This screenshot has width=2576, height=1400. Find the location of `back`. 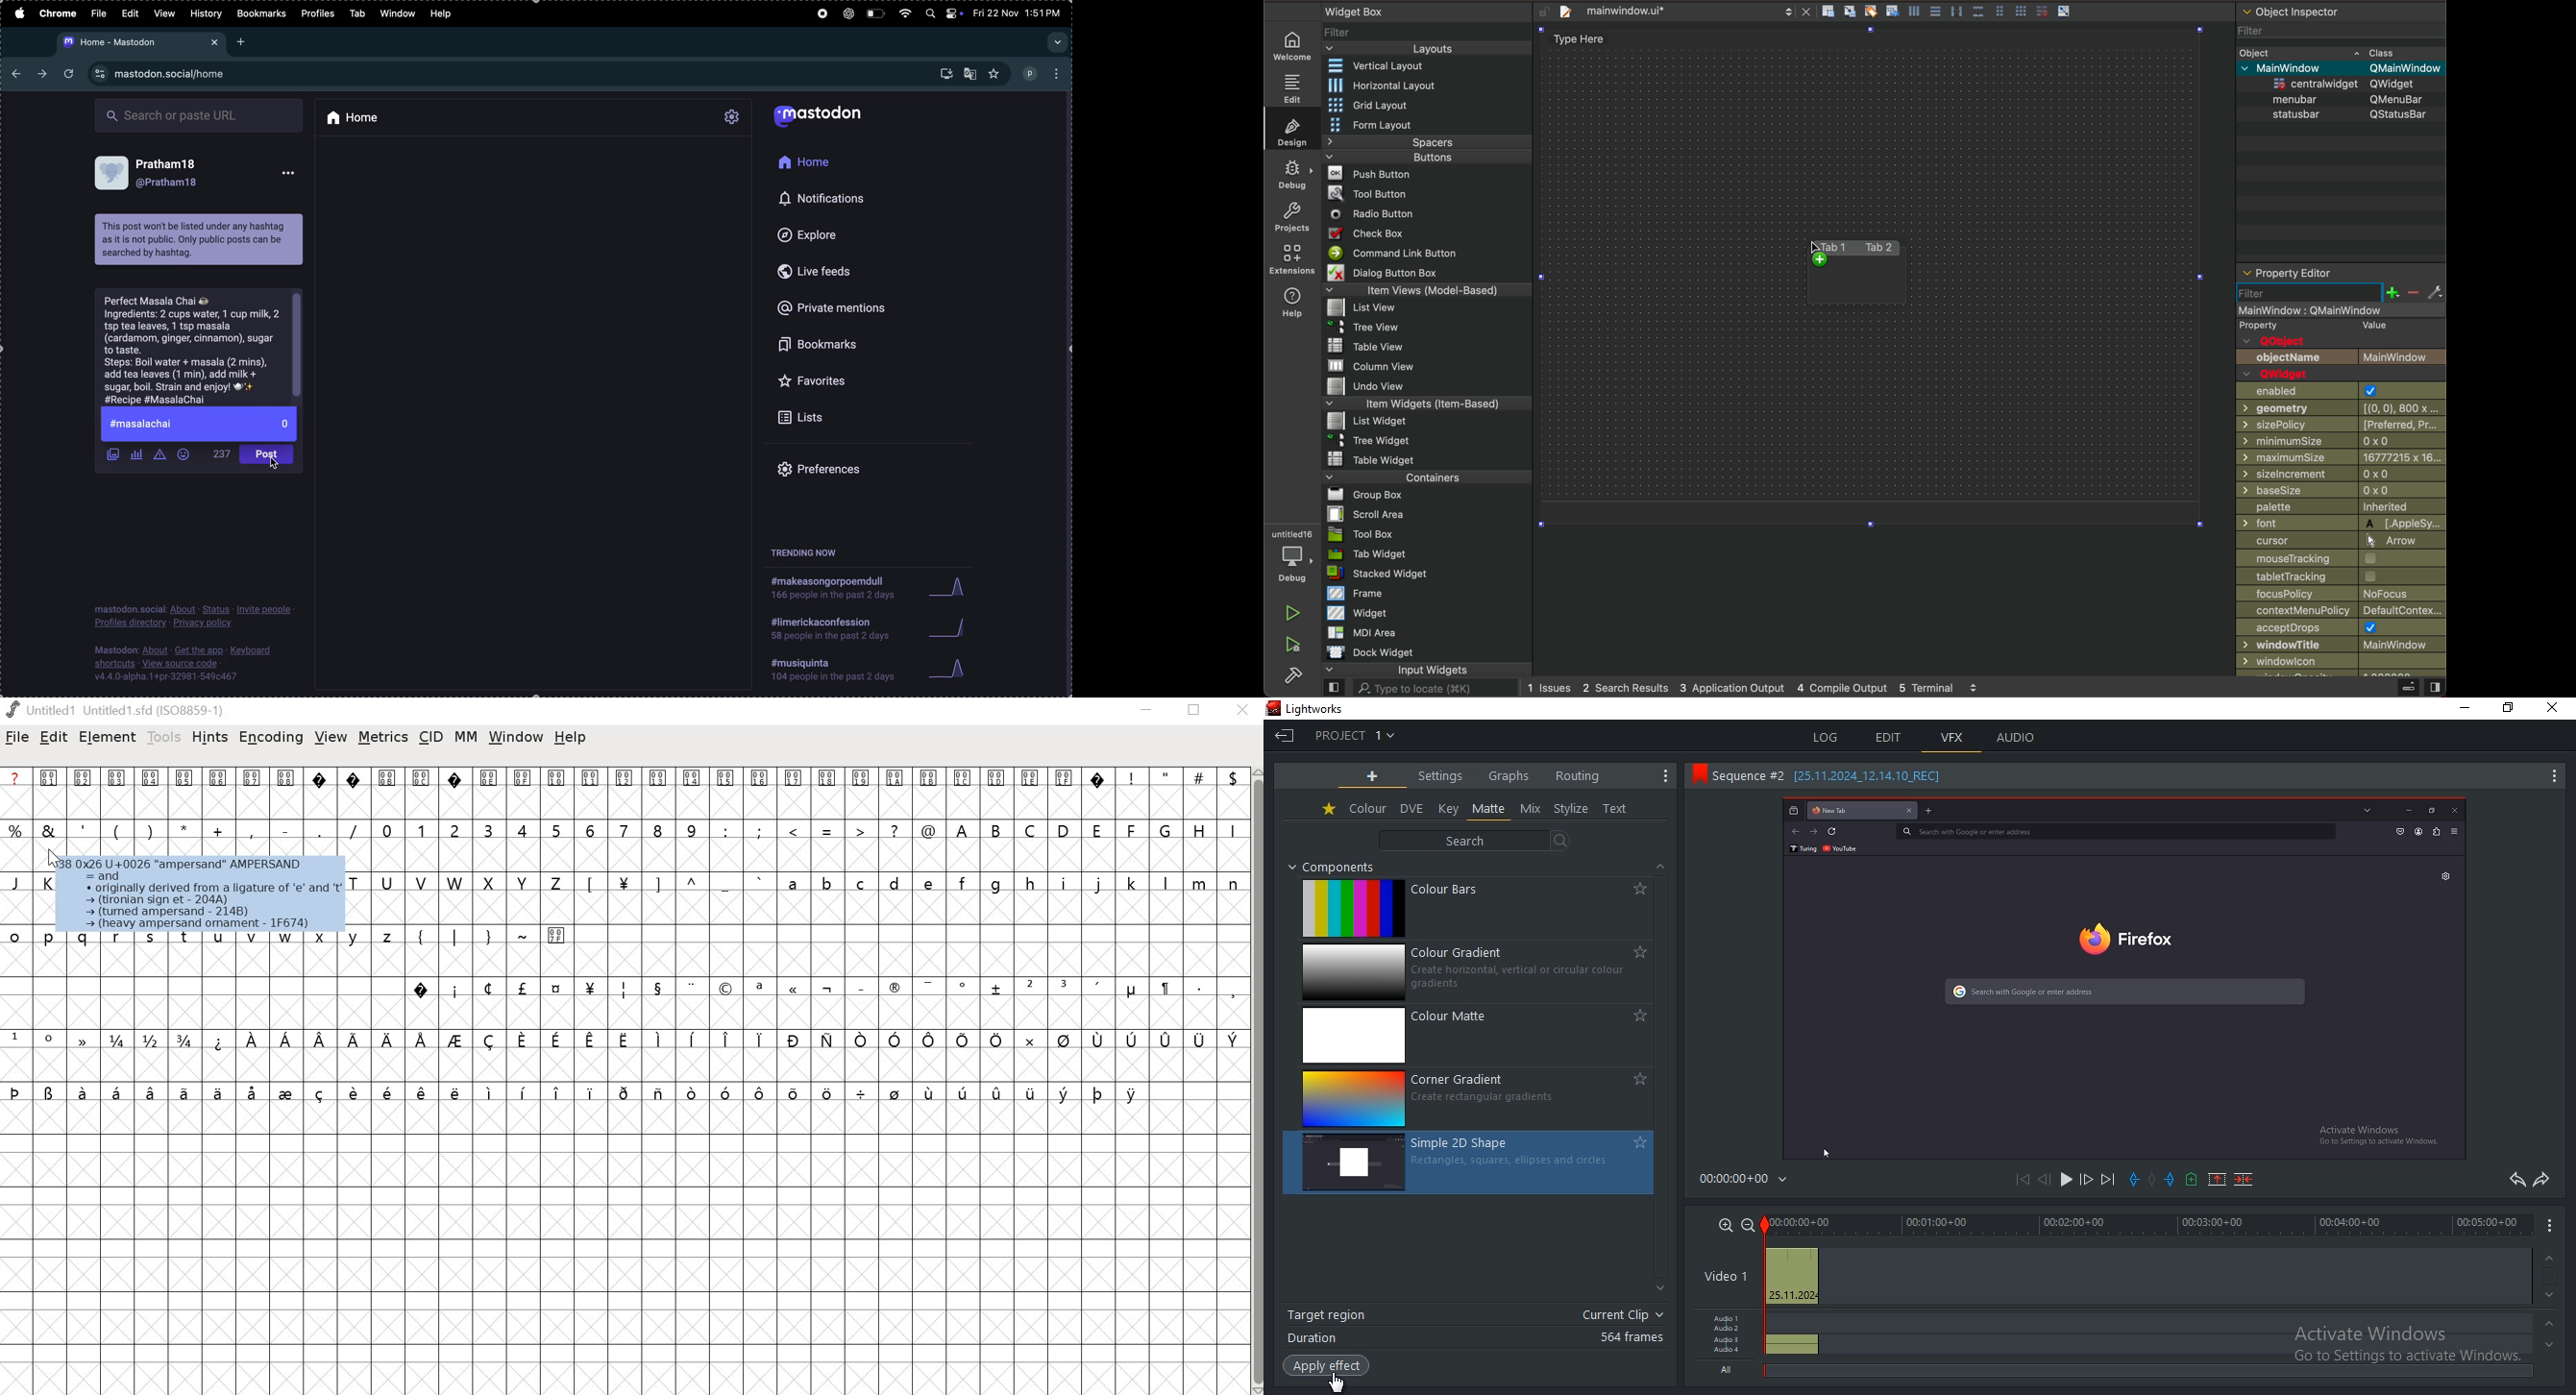

back is located at coordinates (18, 73).